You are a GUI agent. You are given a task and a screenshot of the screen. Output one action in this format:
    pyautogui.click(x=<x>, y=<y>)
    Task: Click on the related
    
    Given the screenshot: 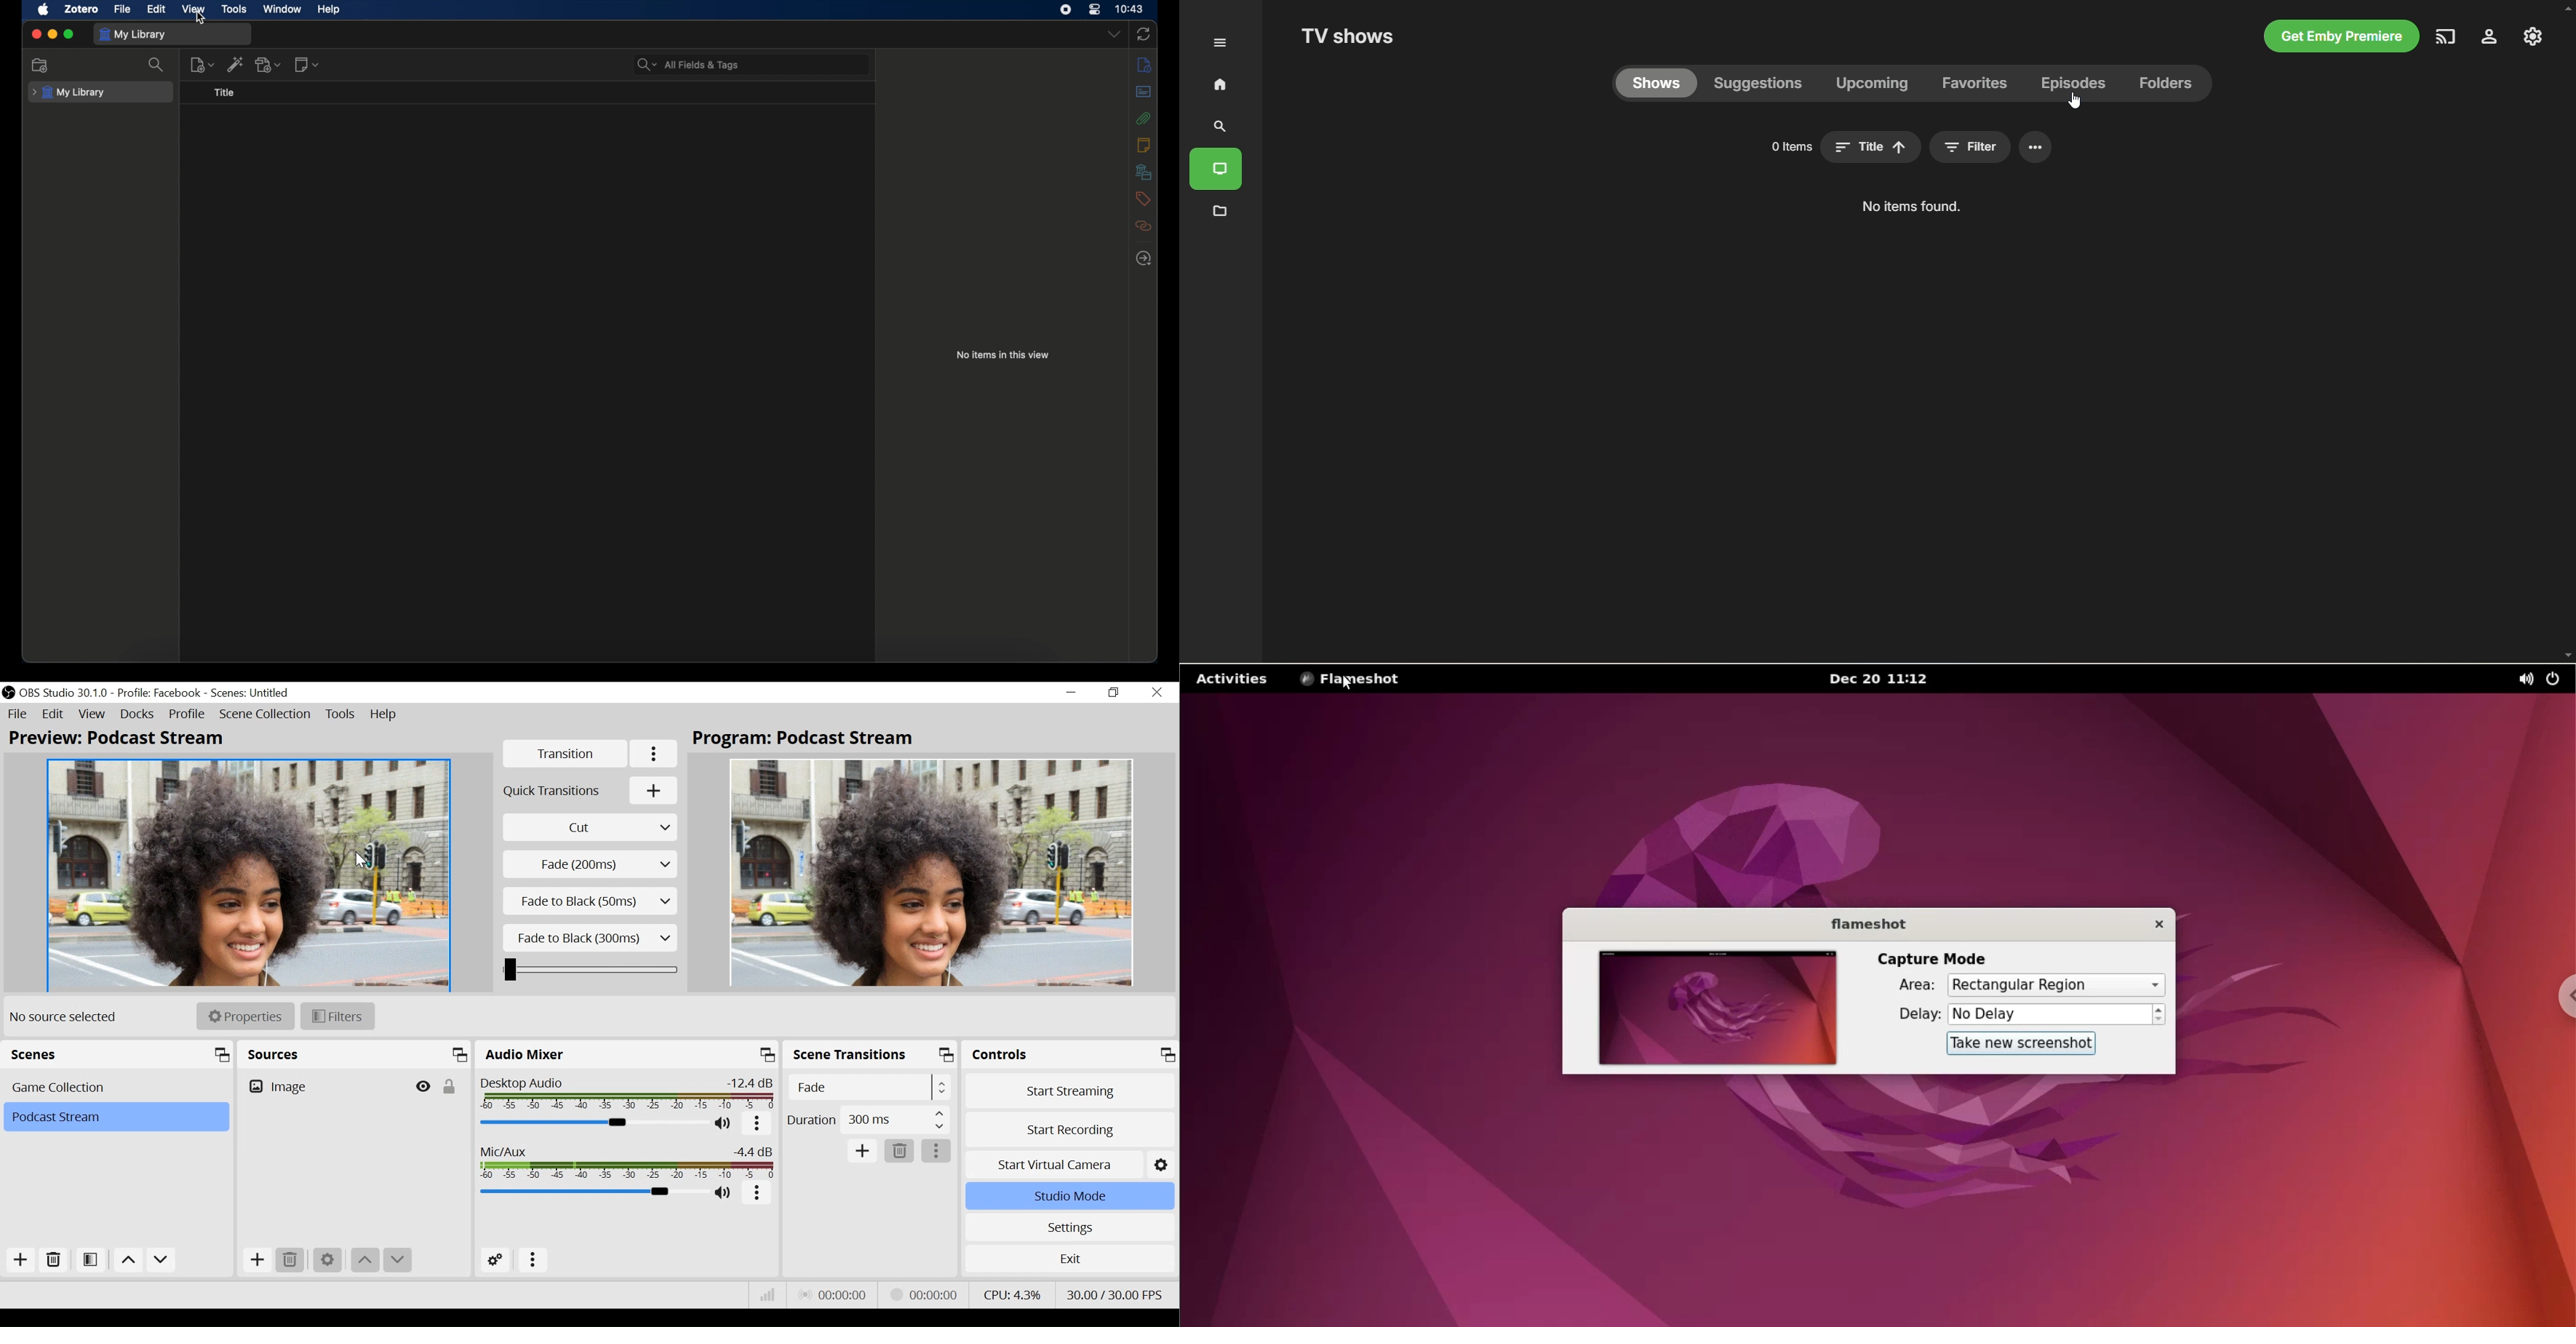 What is the action you would take?
    pyautogui.click(x=1143, y=225)
    